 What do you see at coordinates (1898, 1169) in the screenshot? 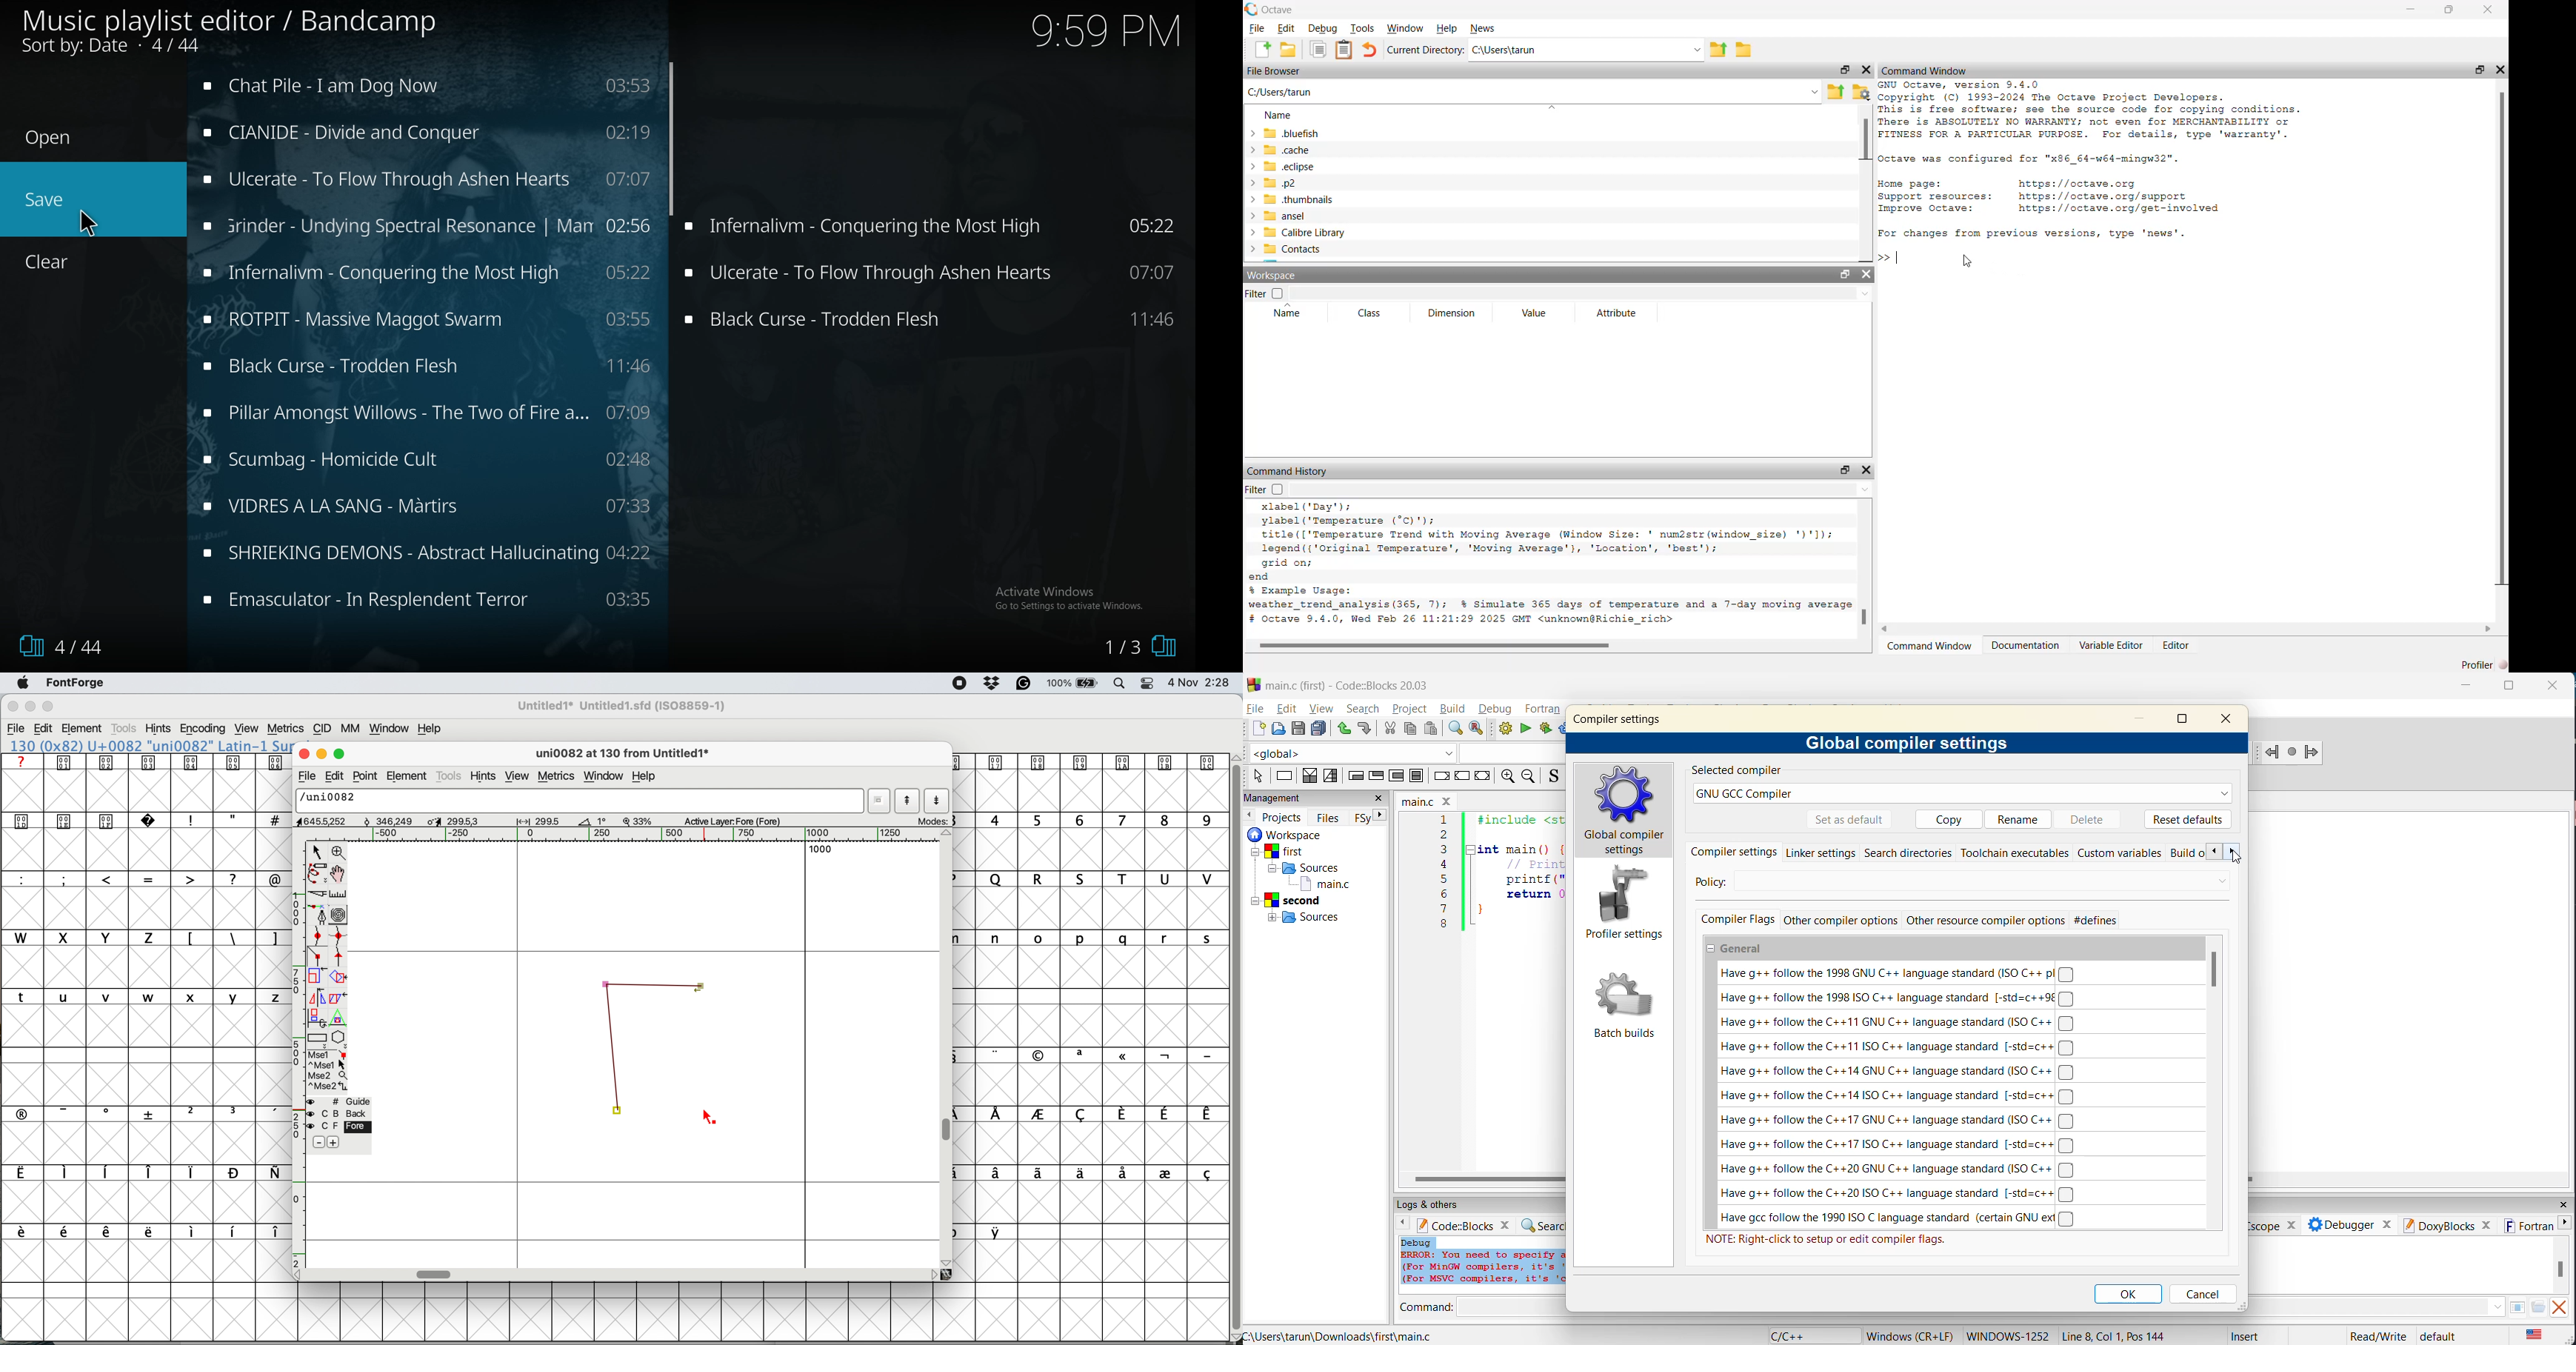
I see `Have g++ follow the C++20 GNU C++ language standard (ISO C++` at bounding box center [1898, 1169].